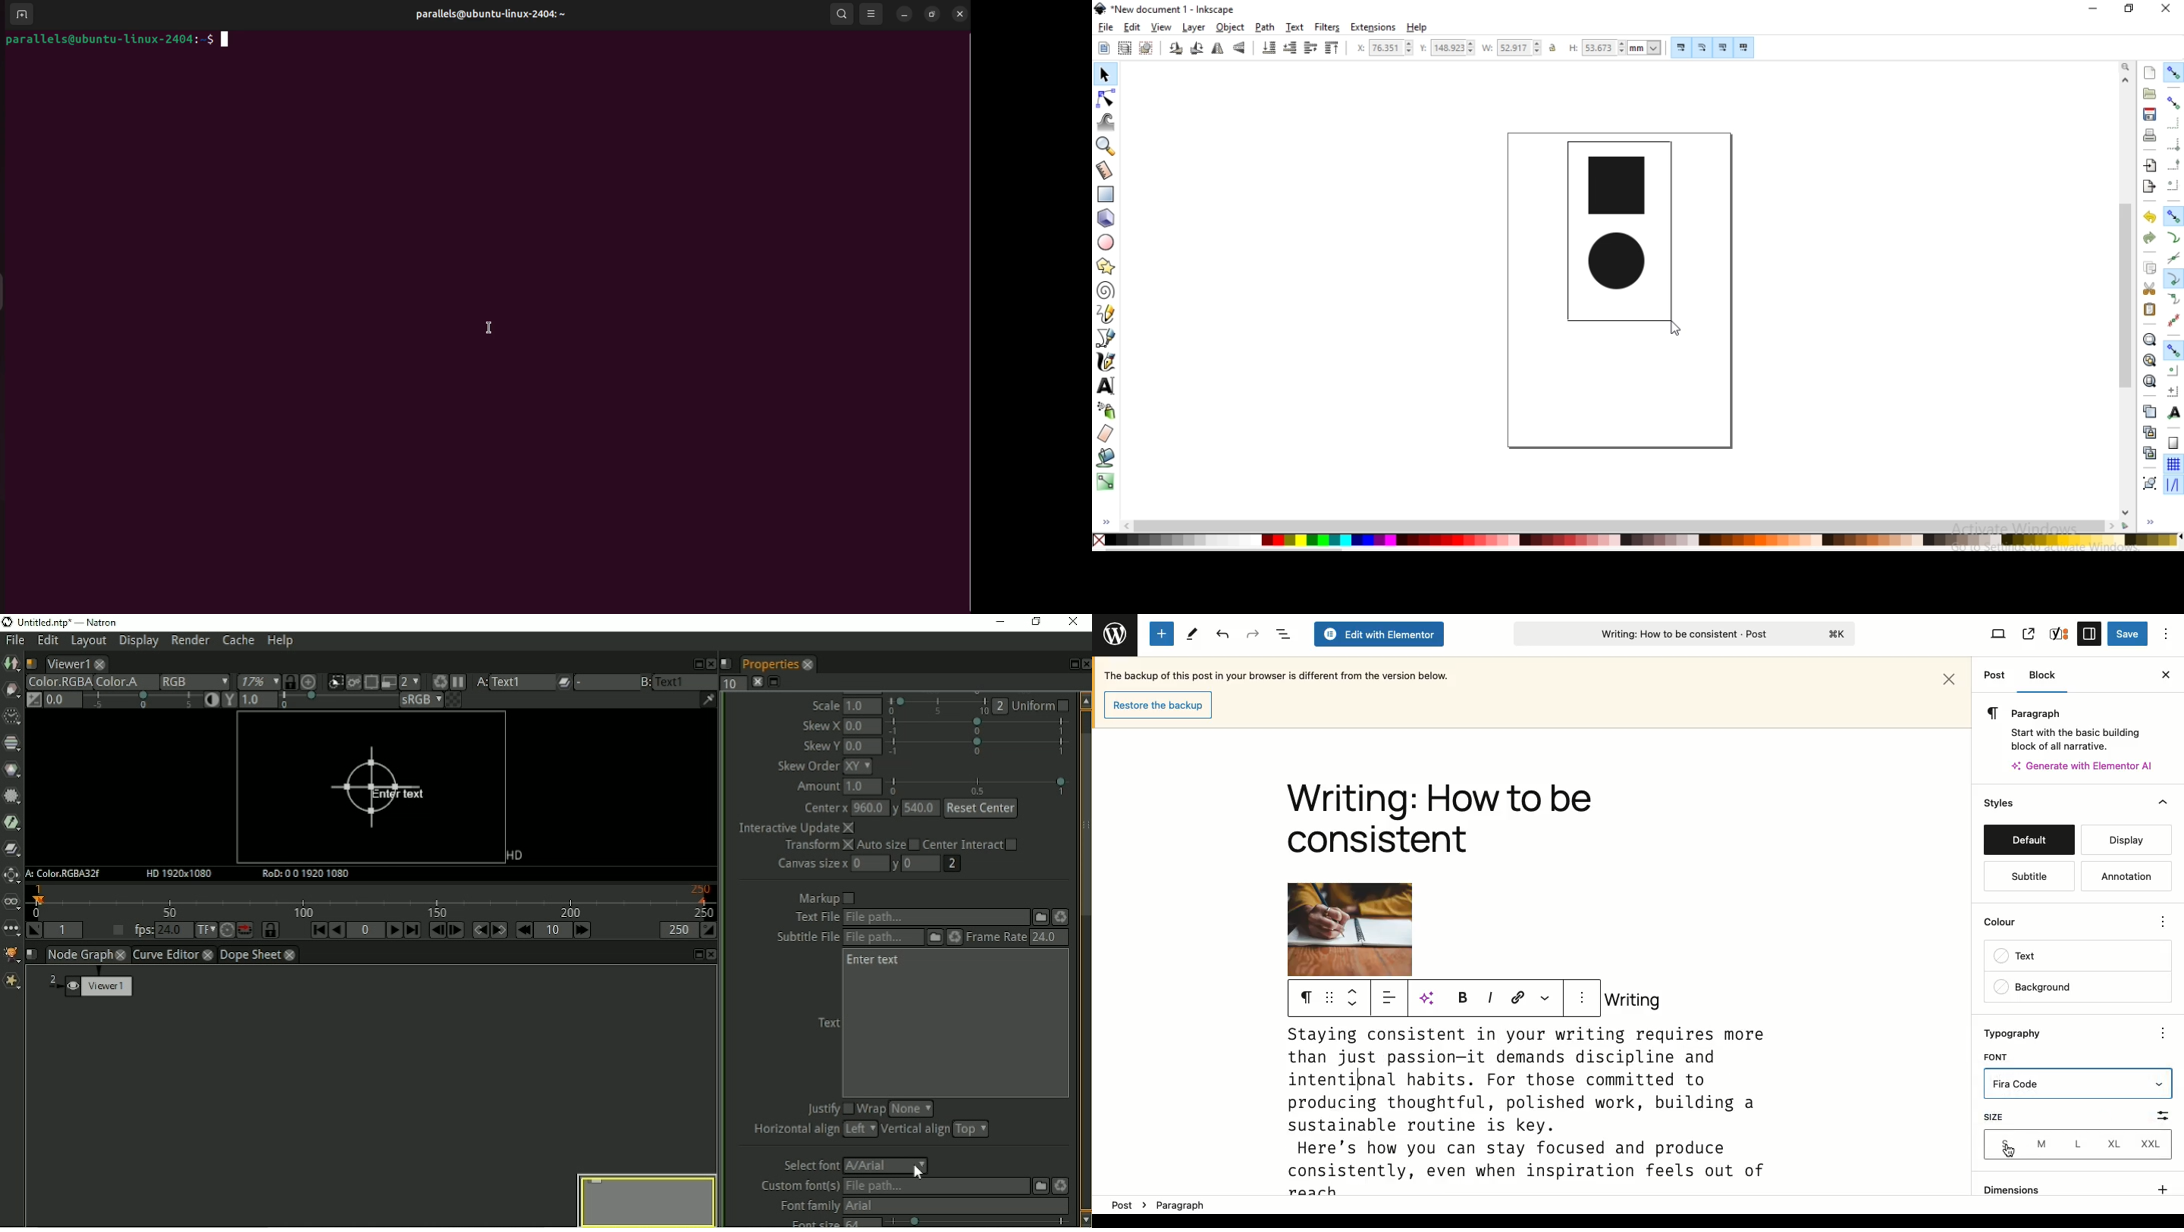 The image size is (2184, 1232). I want to click on bash prompt, so click(117, 38).